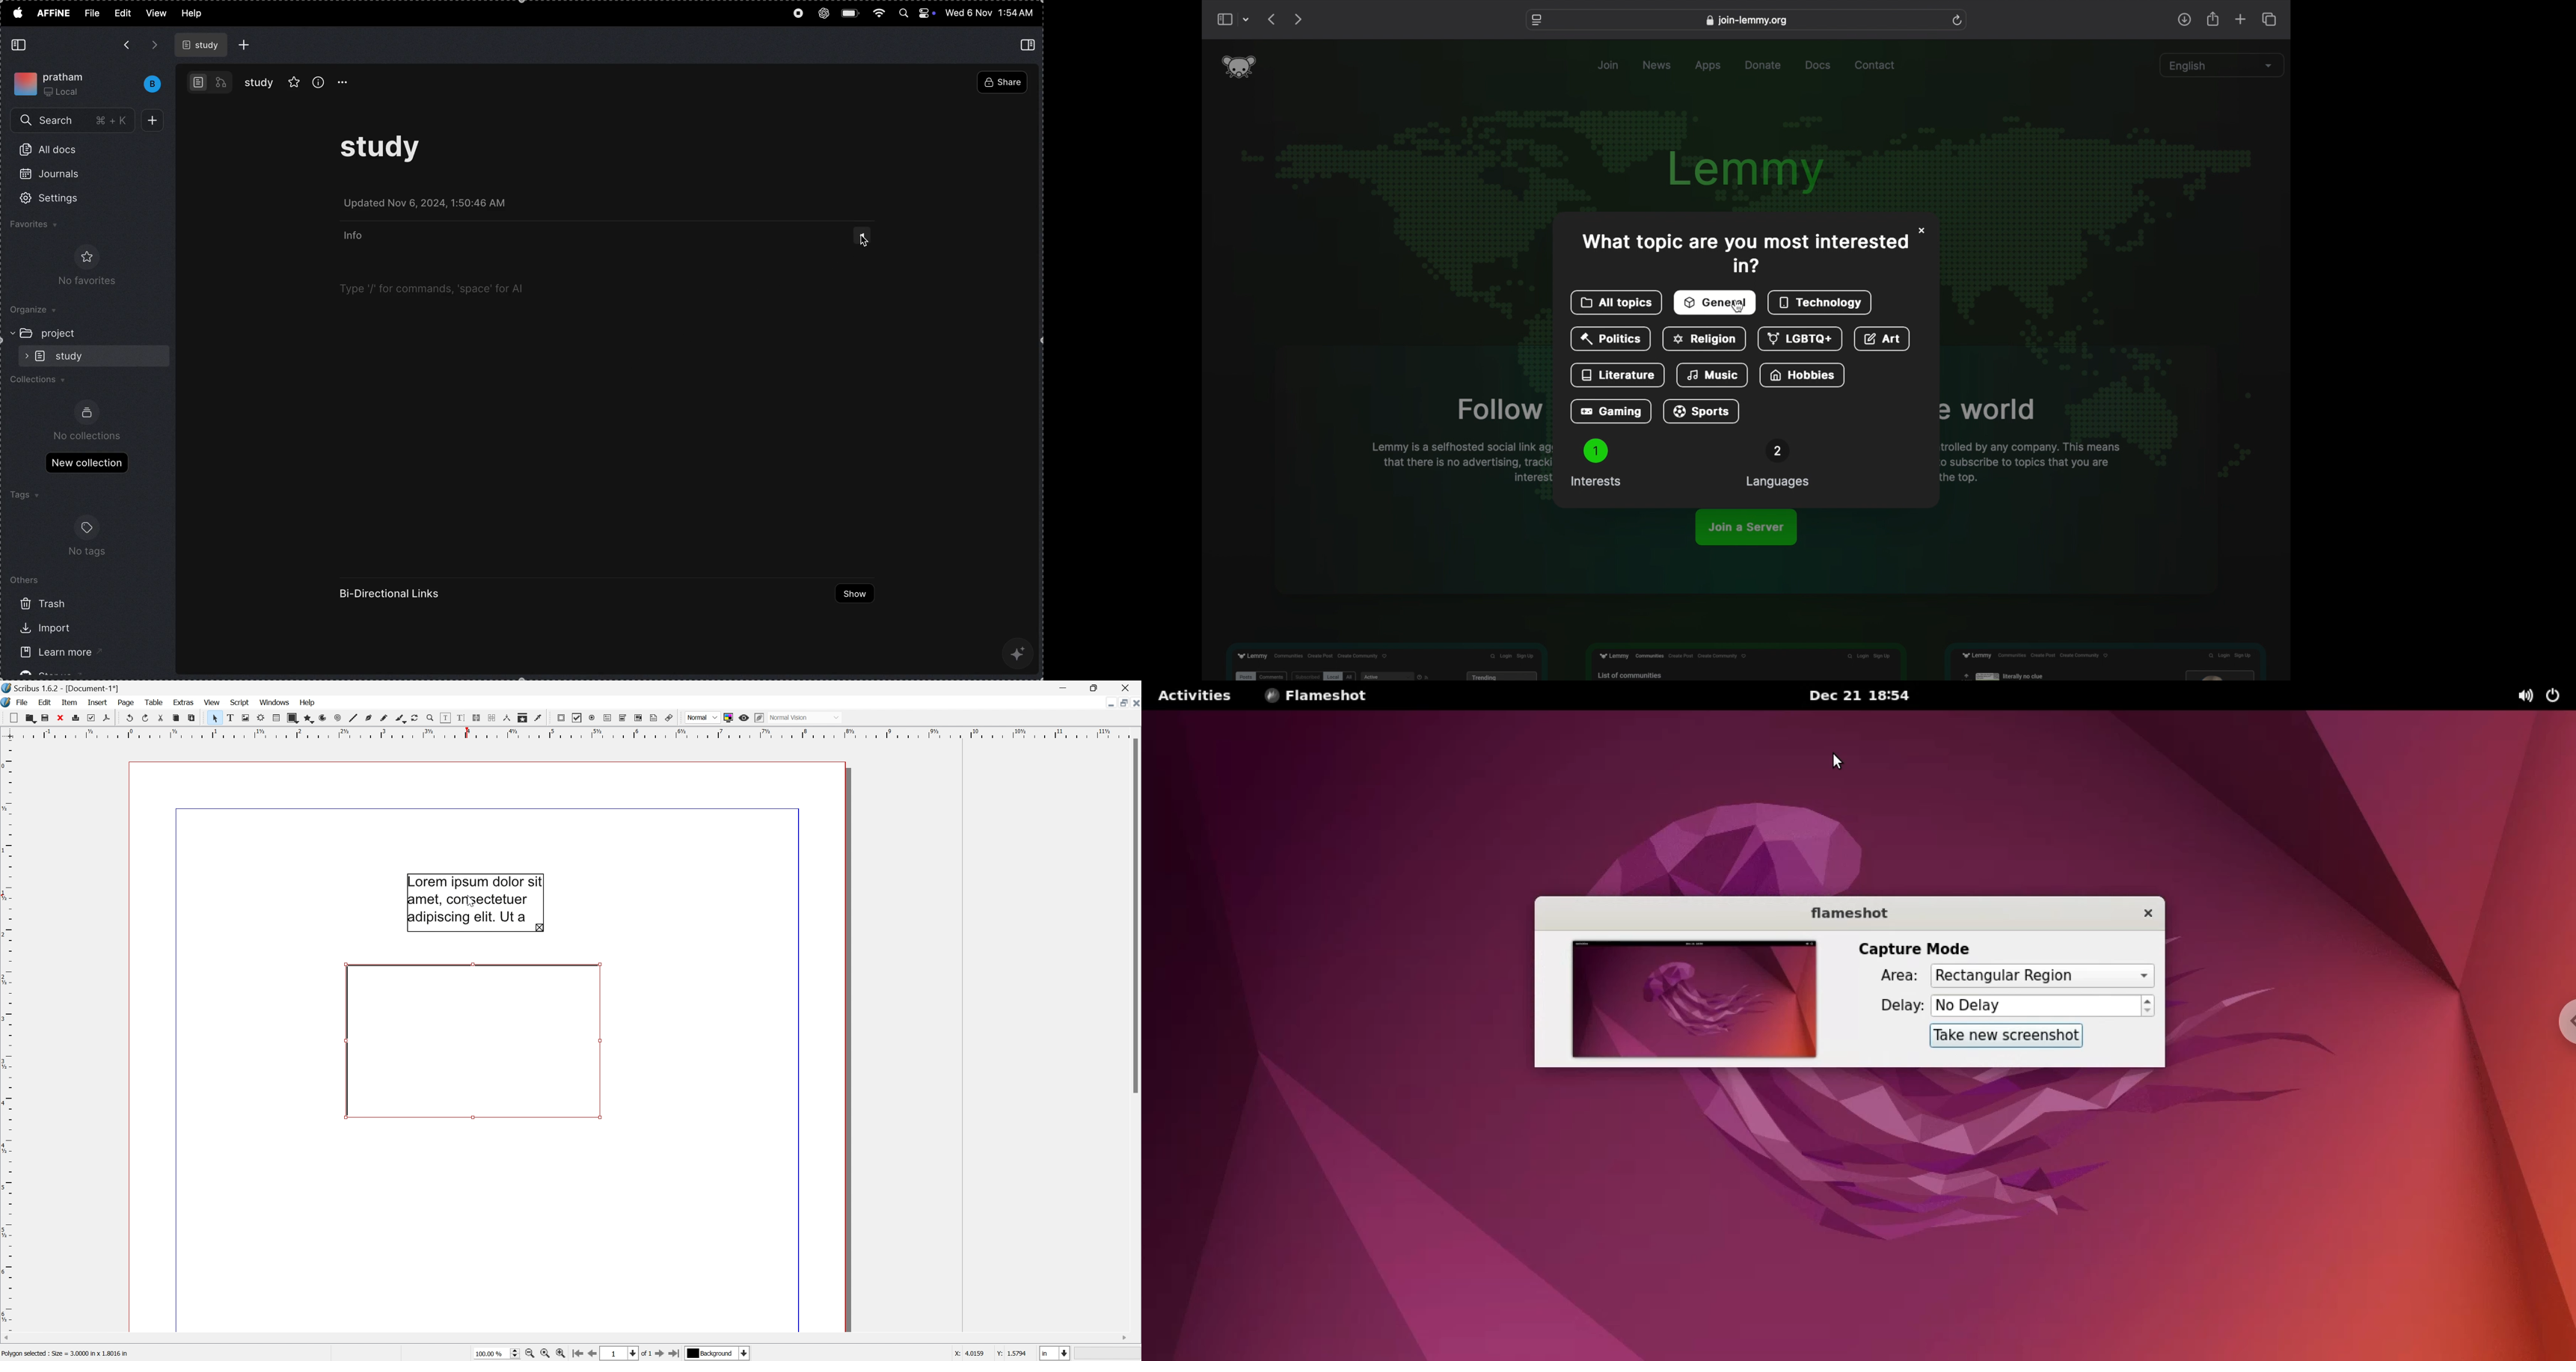 This screenshot has height=1372, width=2576. What do you see at coordinates (471, 1041) in the screenshot?
I see `Rotate item` at bounding box center [471, 1041].